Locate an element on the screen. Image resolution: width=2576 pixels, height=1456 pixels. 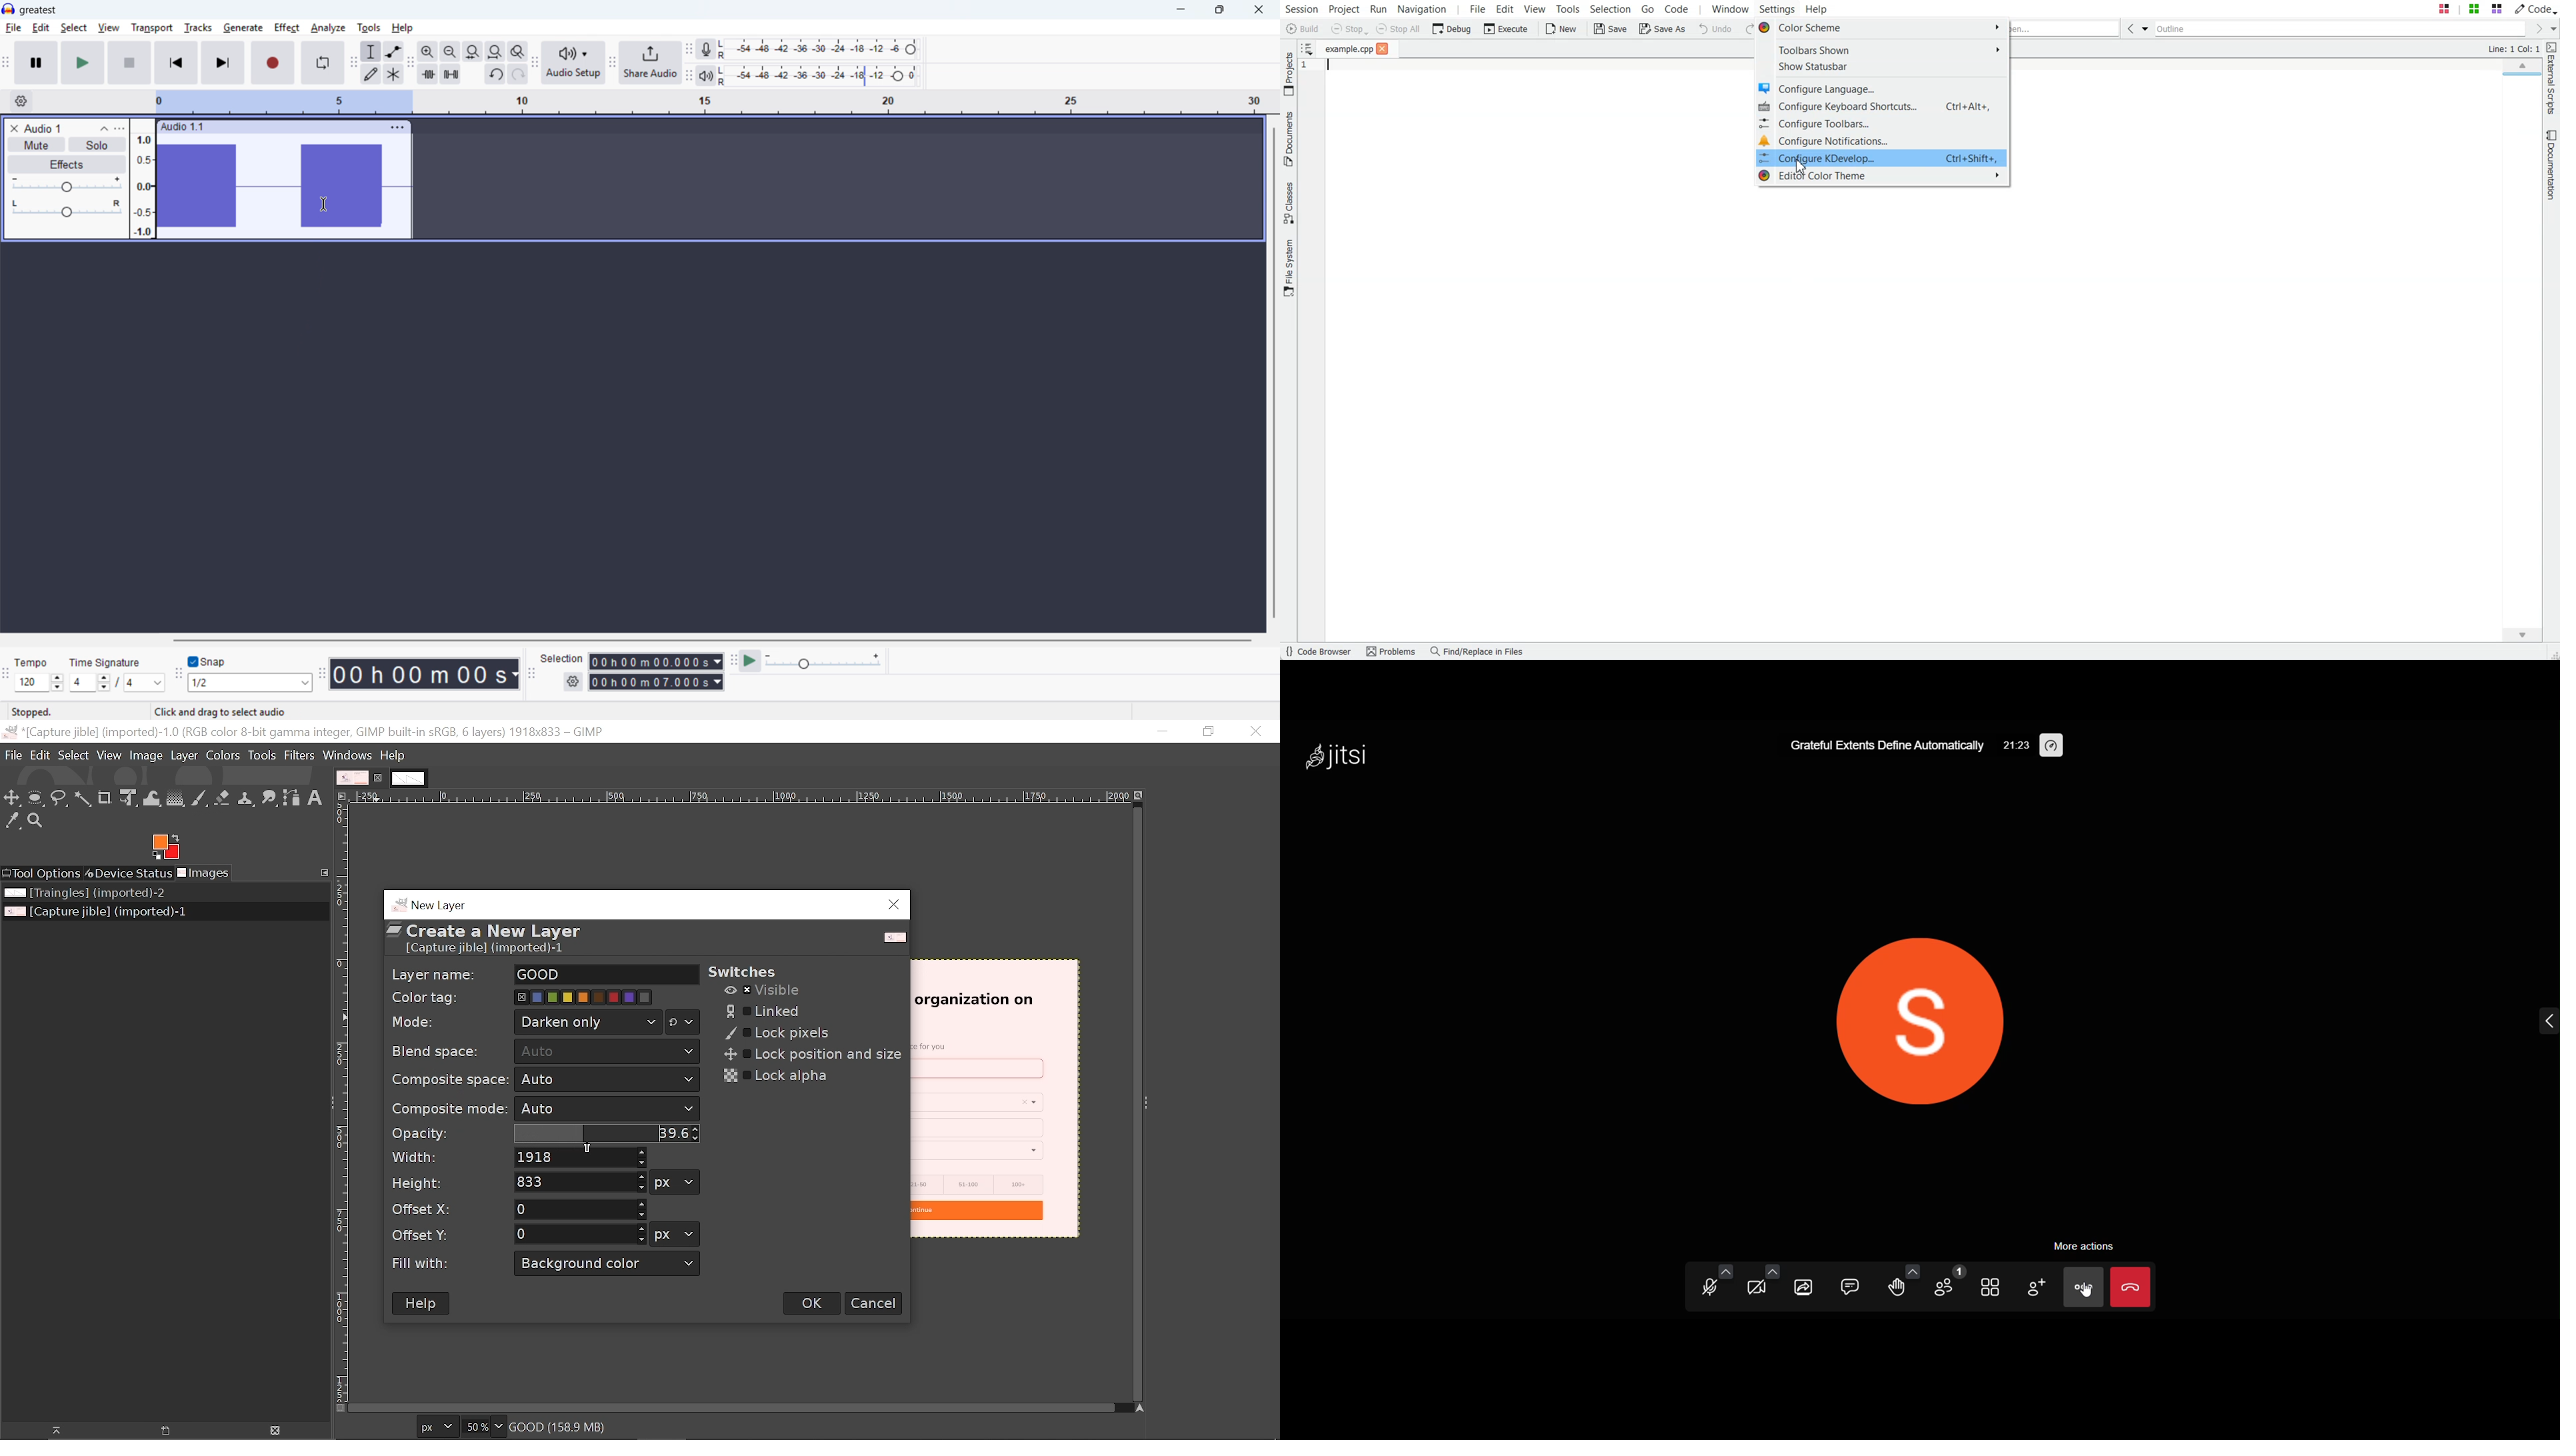
Horizontal label is located at coordinates (742, 797).